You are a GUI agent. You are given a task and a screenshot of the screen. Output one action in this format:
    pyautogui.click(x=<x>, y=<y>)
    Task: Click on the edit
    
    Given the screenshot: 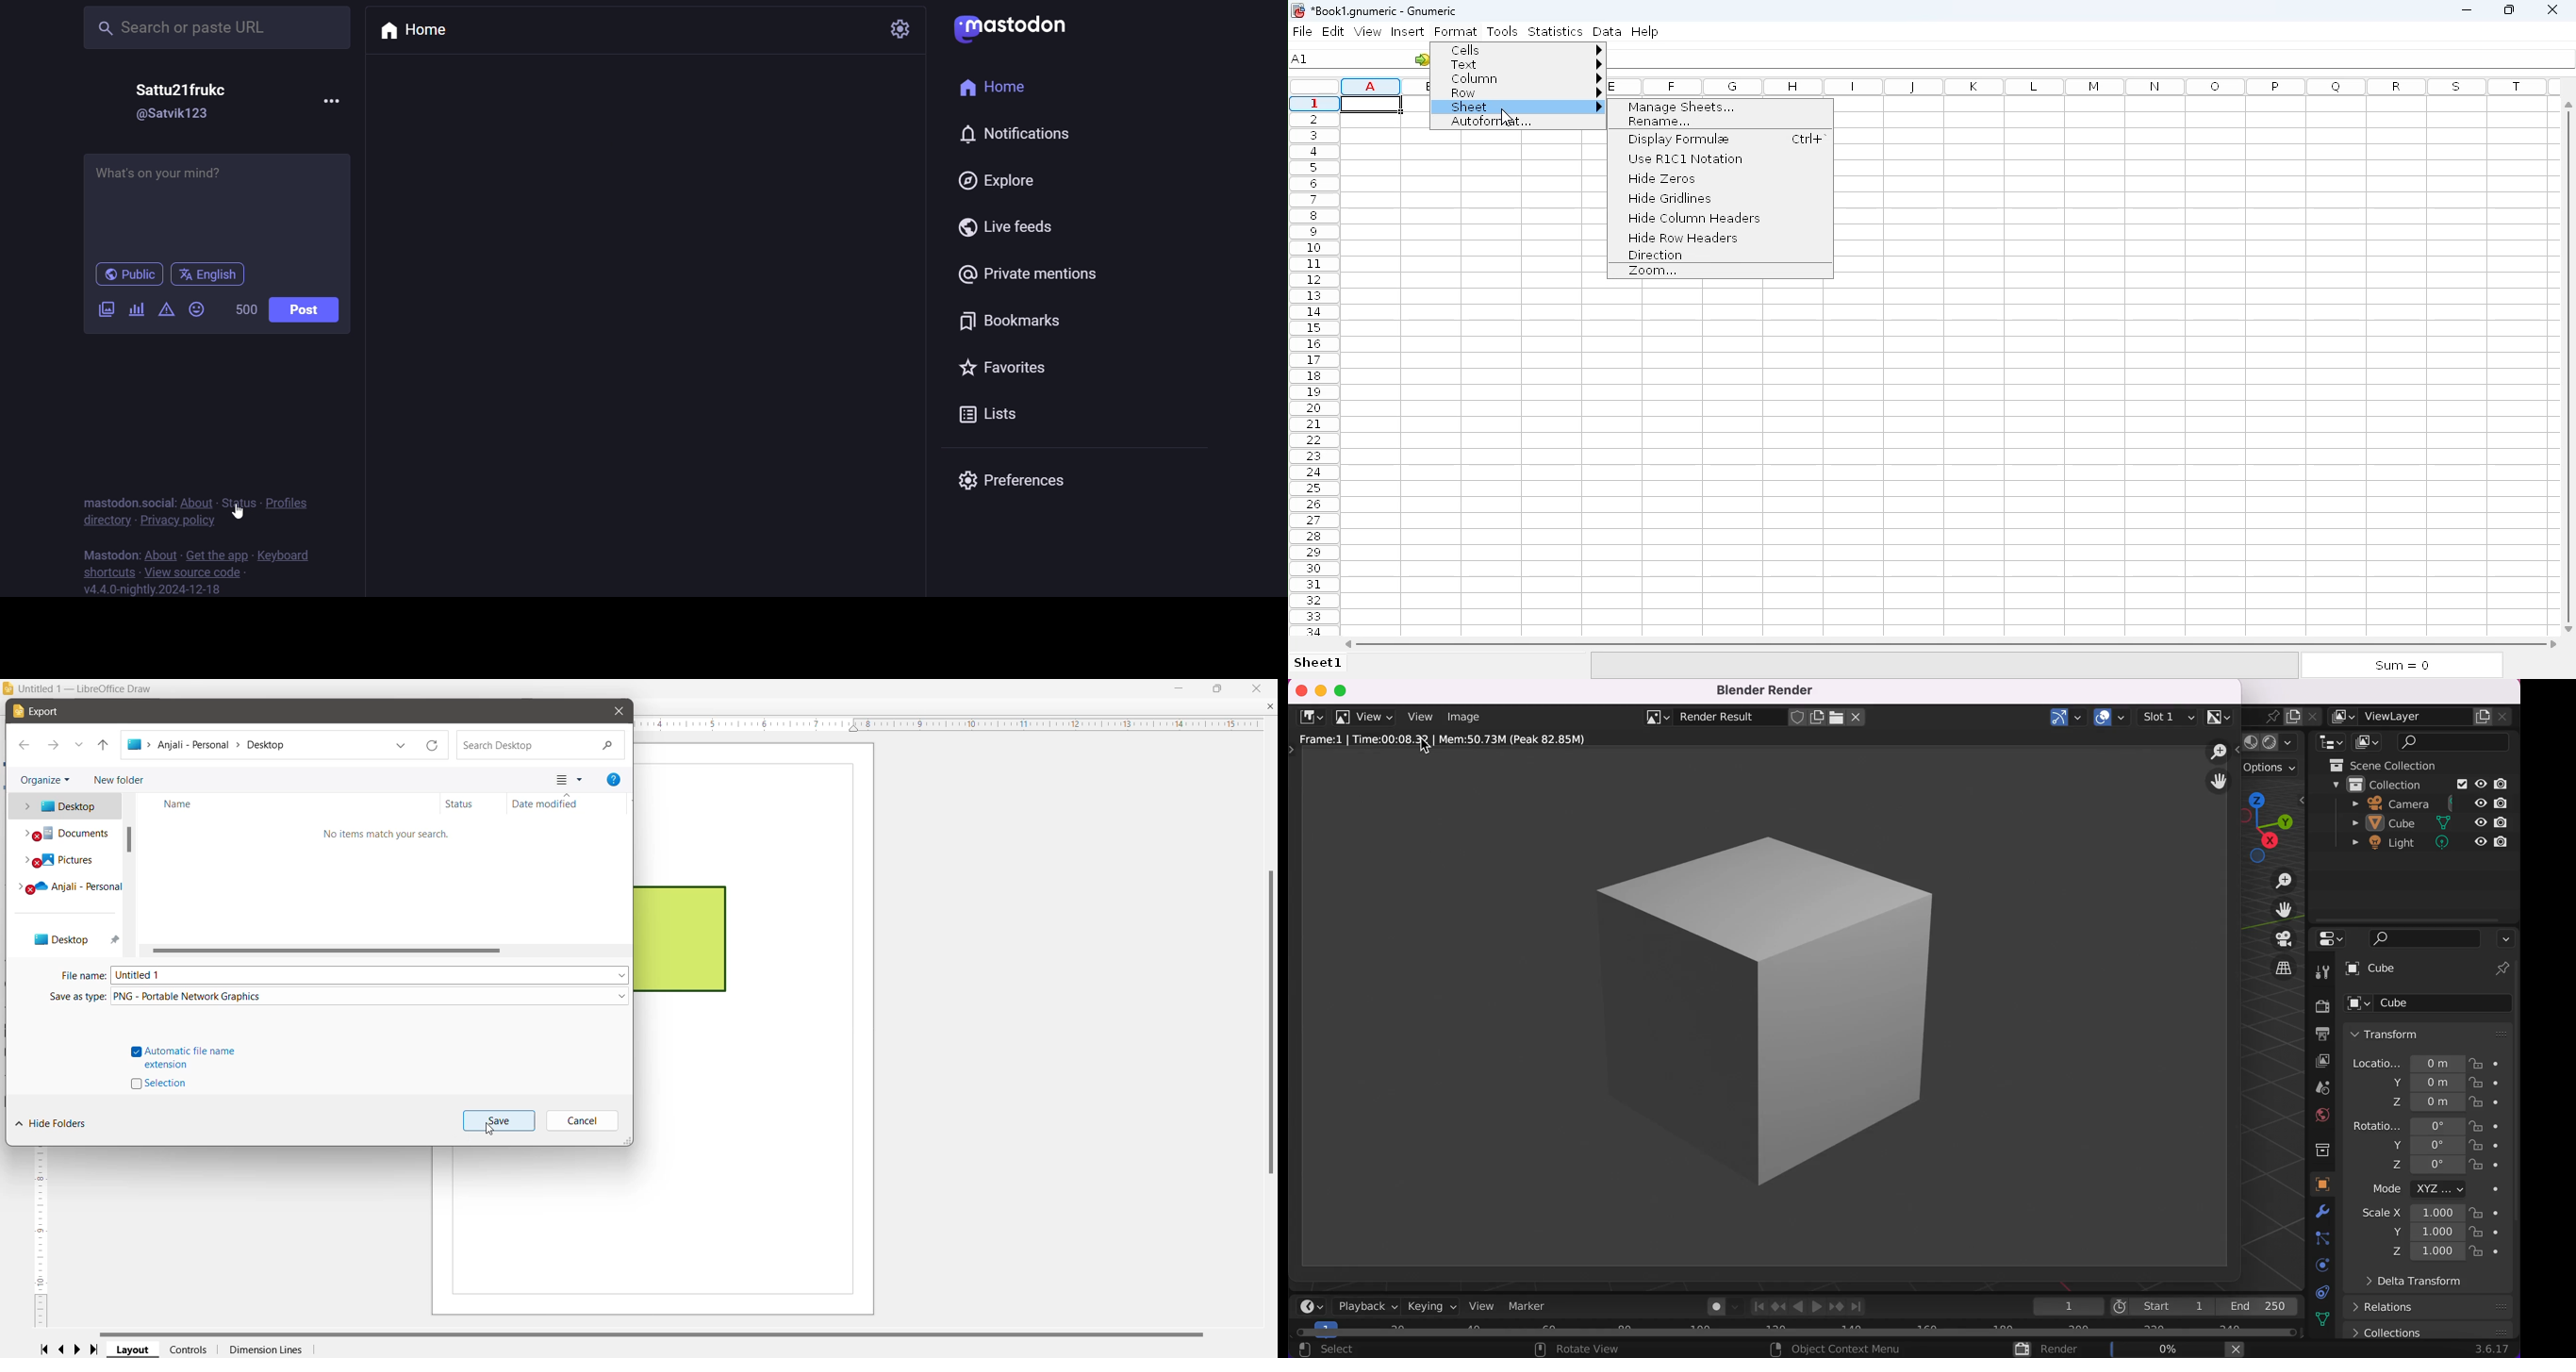 What is the action you would take?
    pyautogui.click(x=1334, y=31)
    